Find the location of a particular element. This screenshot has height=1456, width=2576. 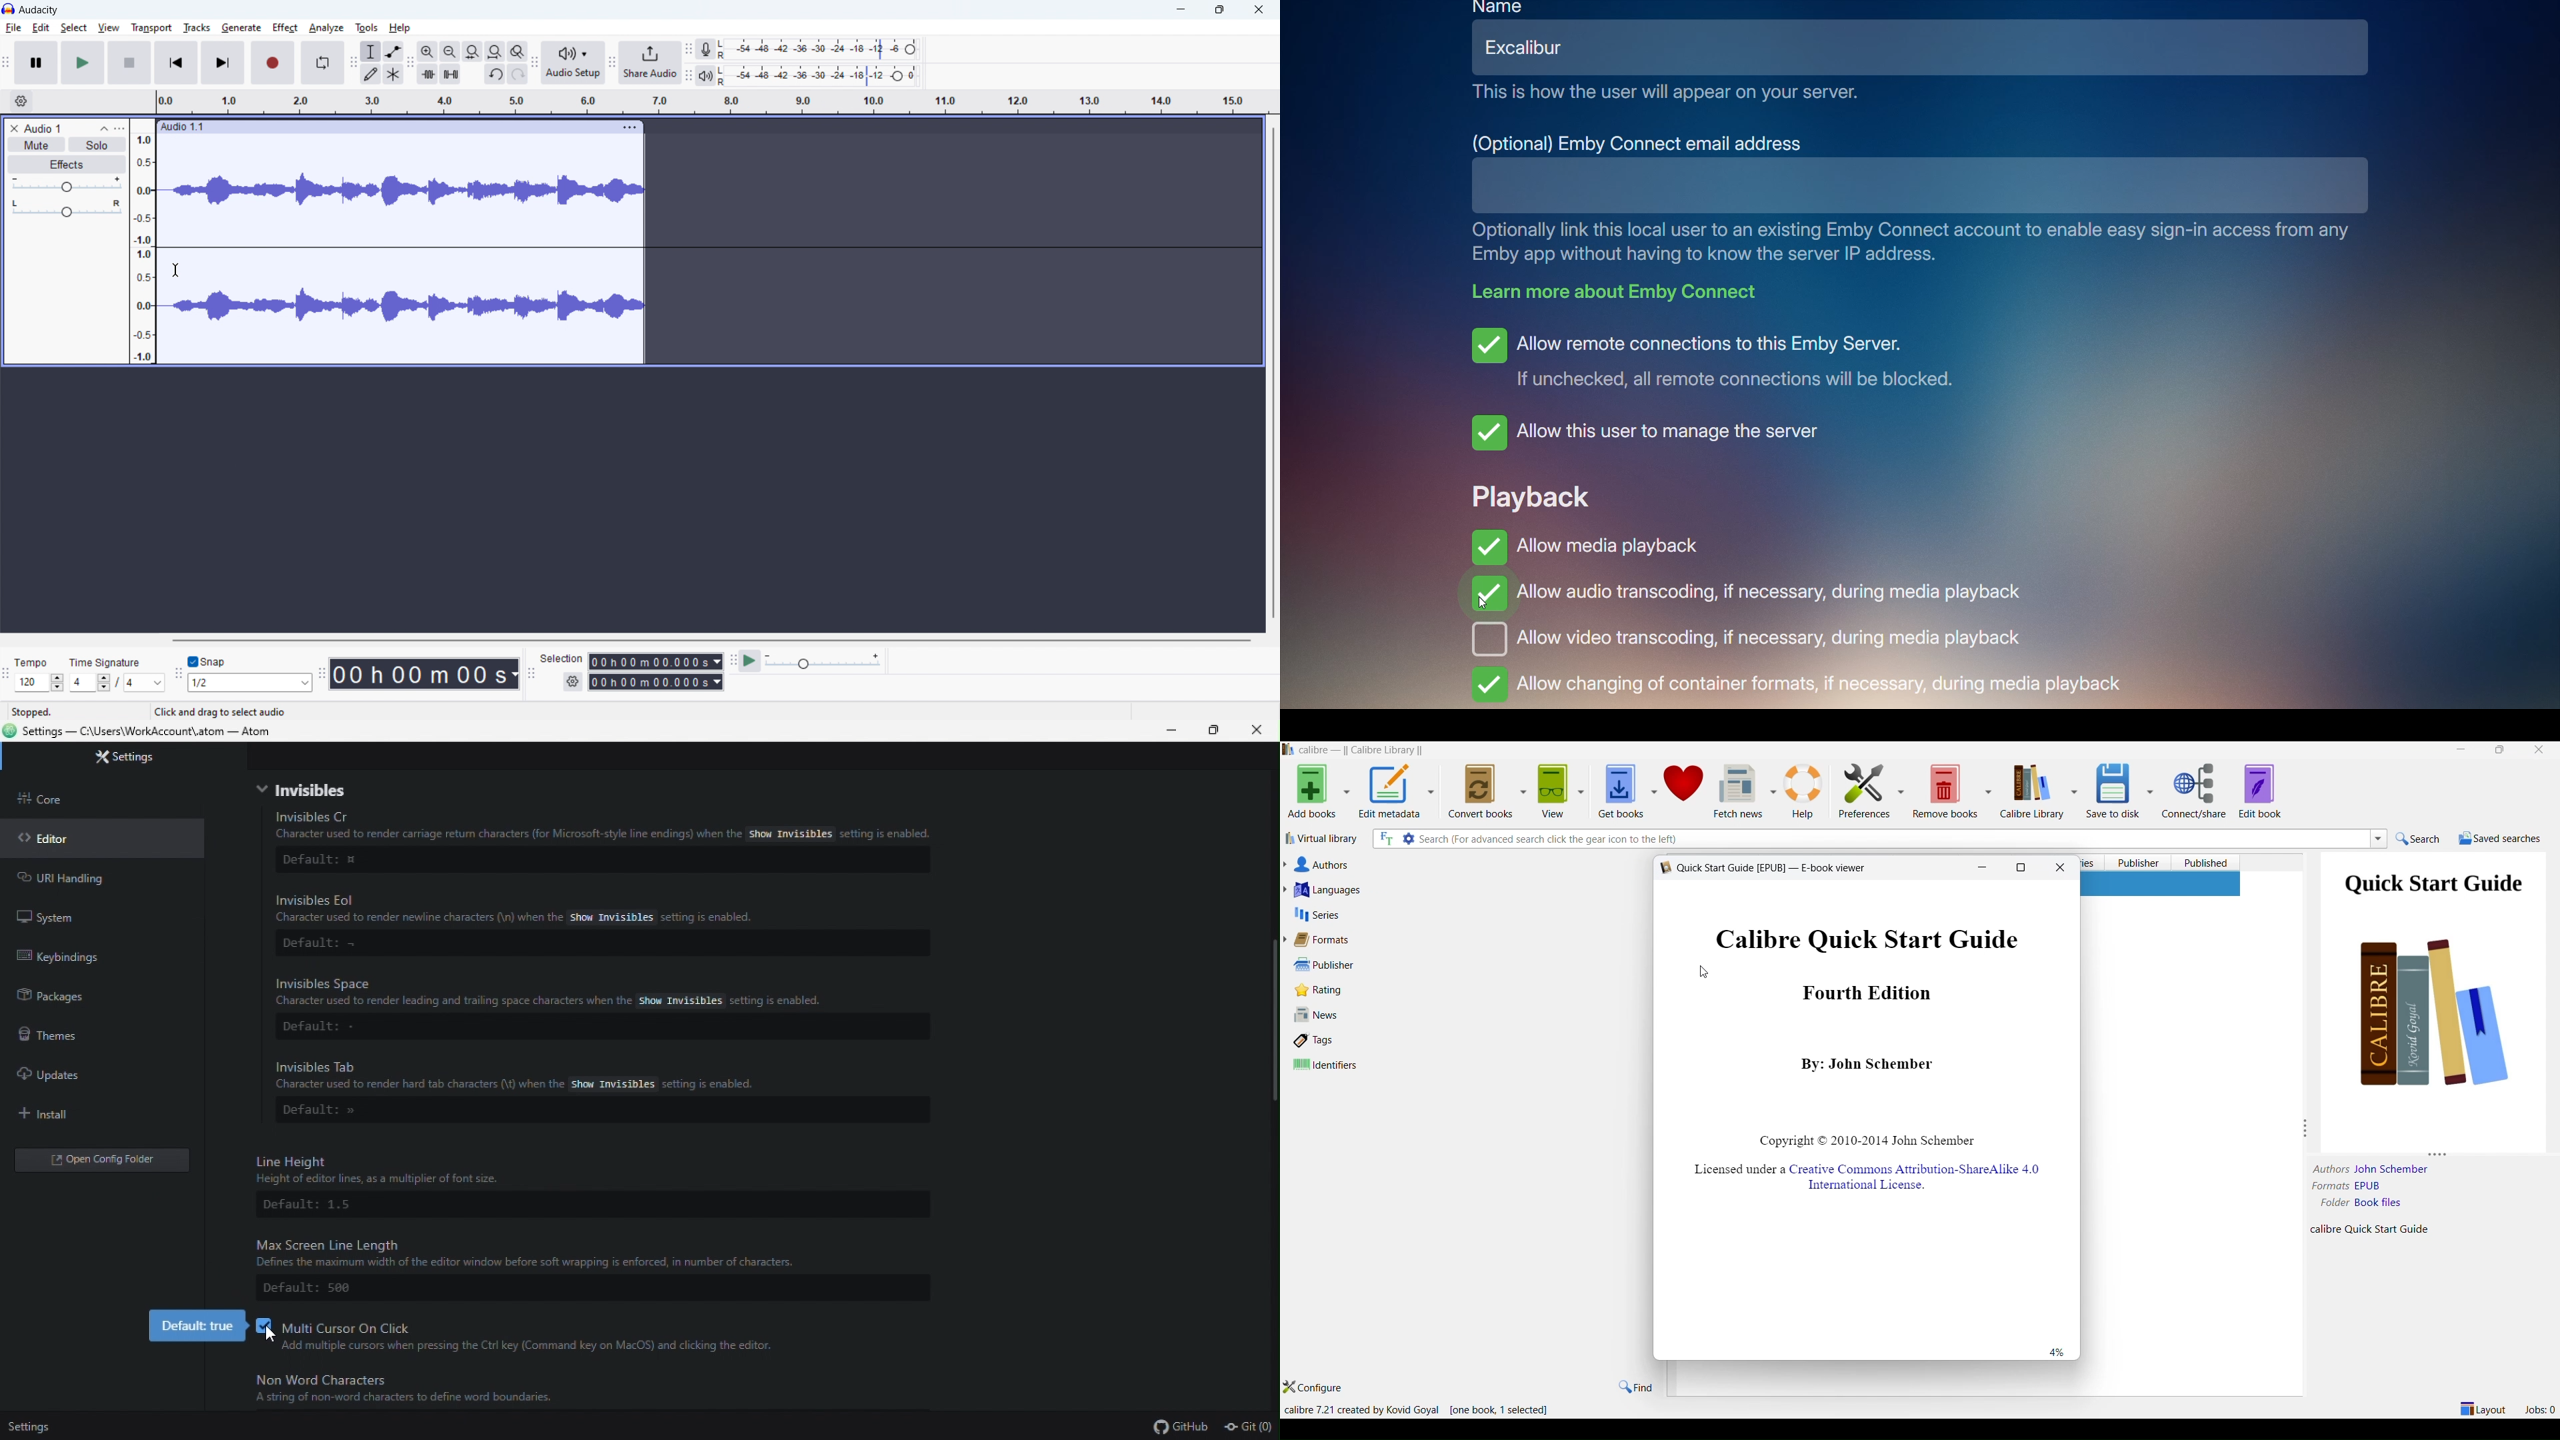

Book files is located at coordinates (2398, 1204).